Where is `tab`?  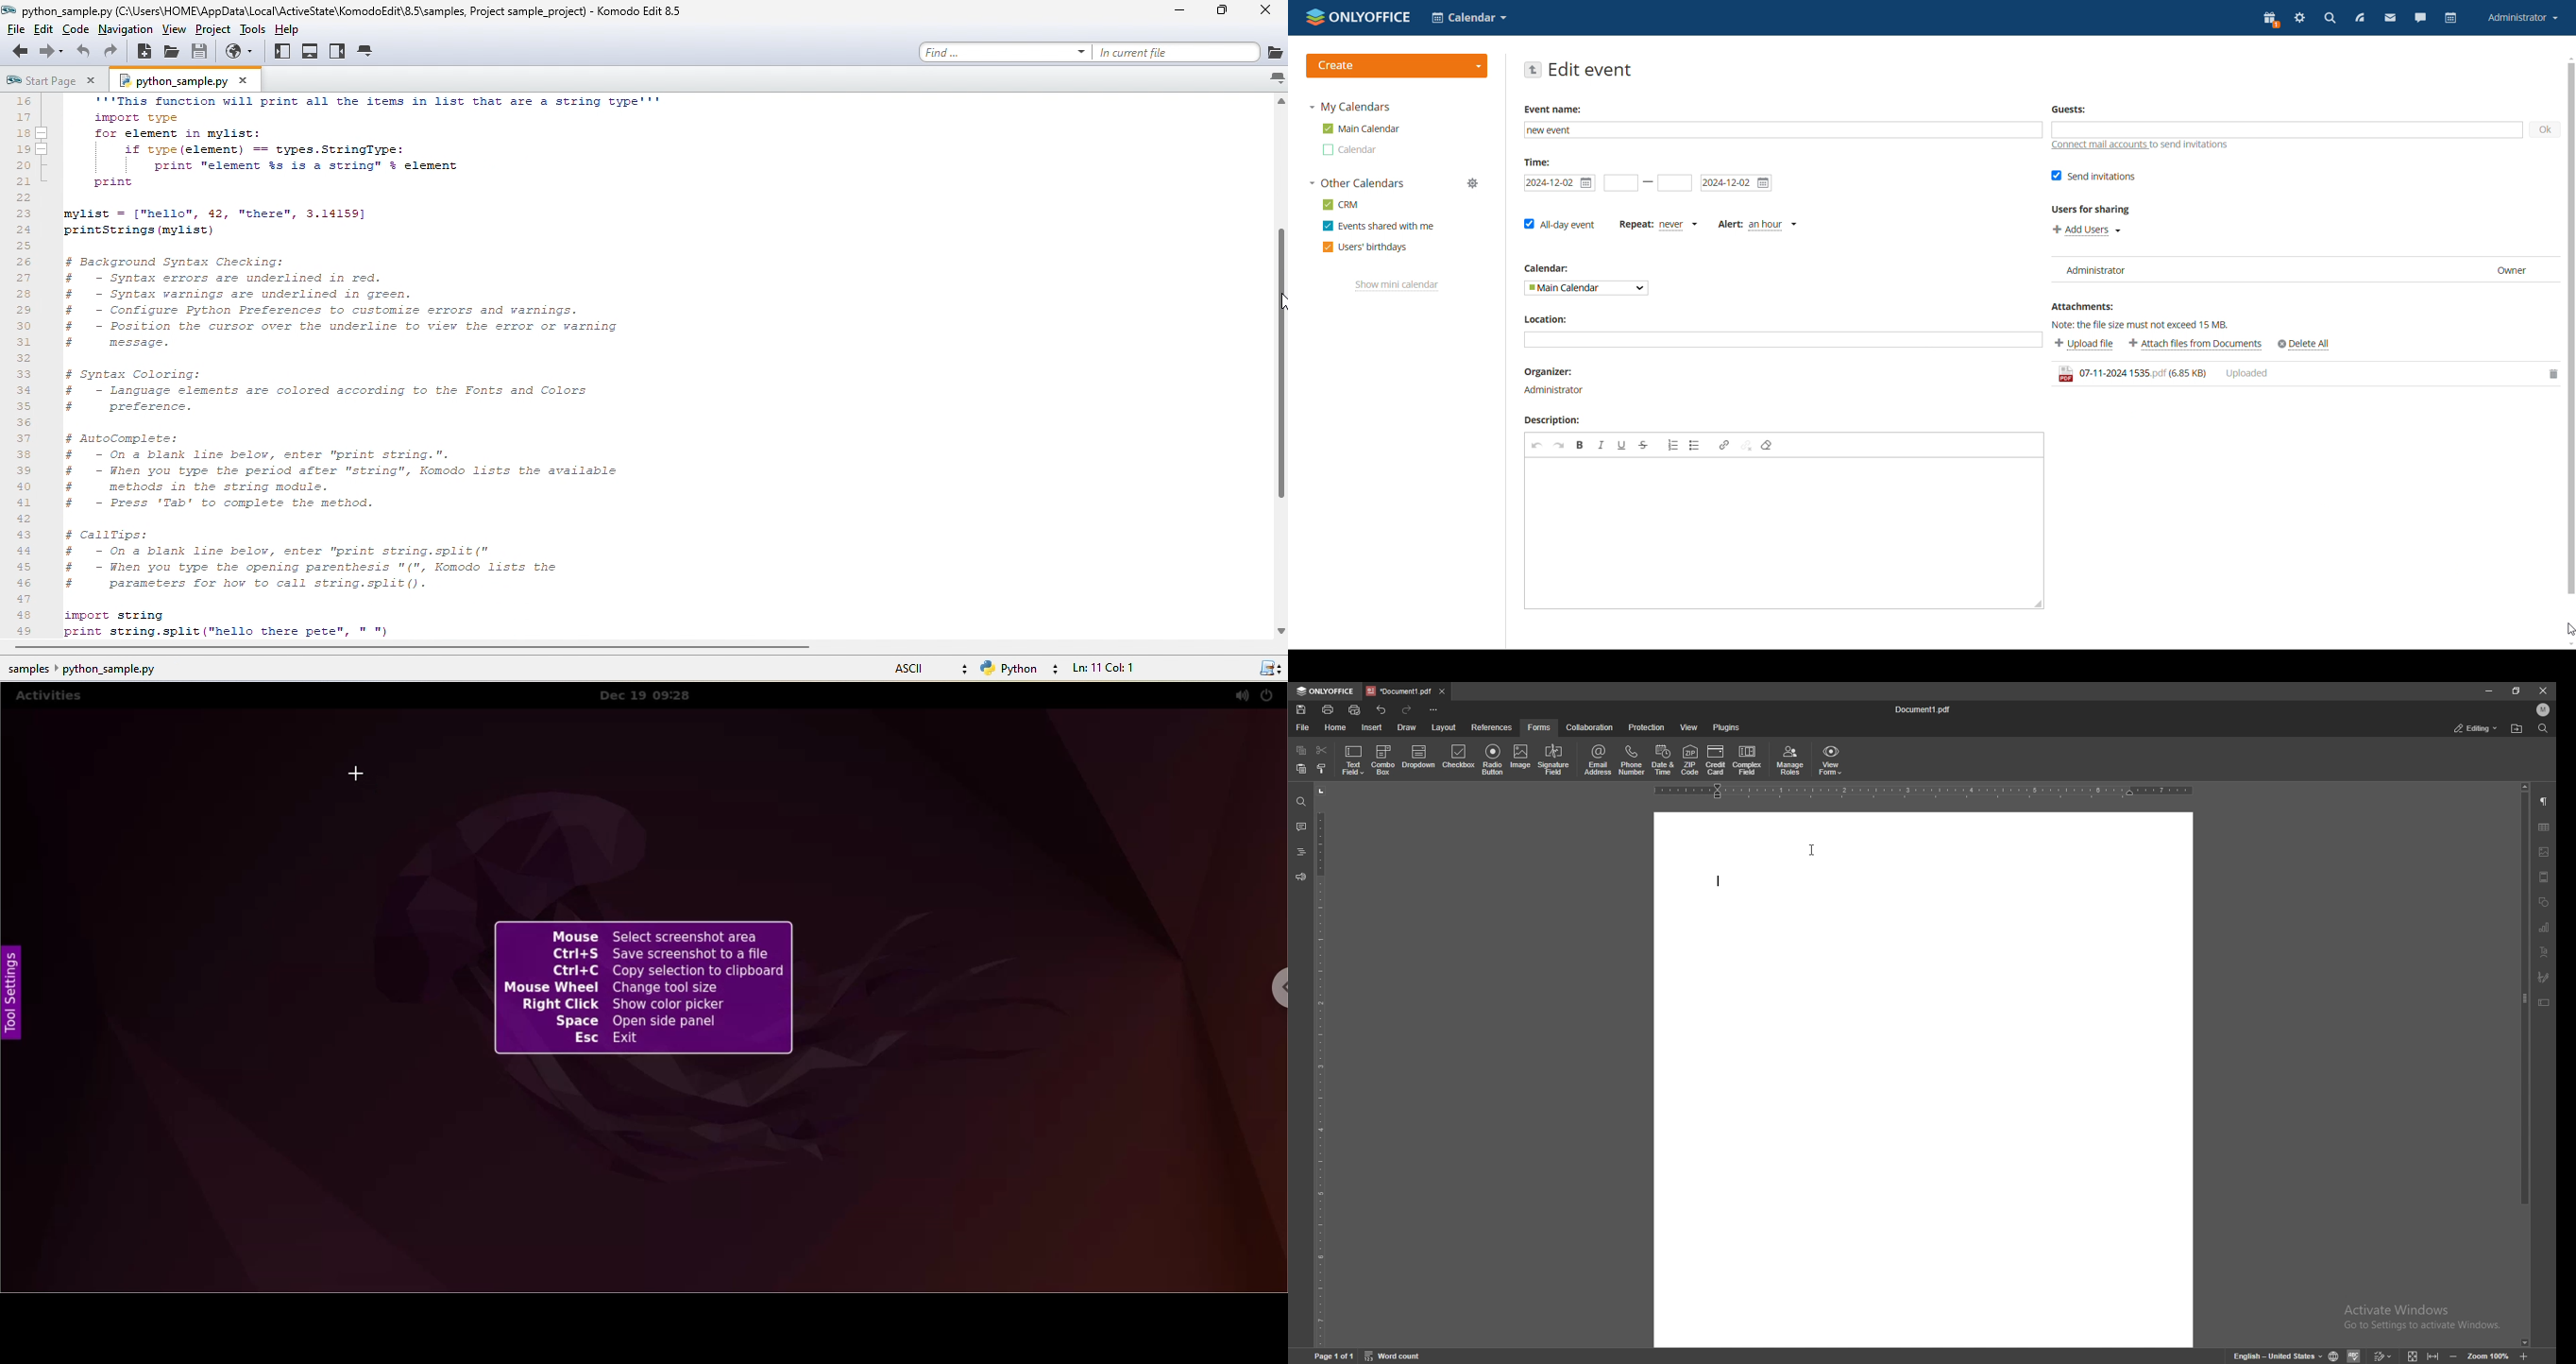
tab is located at coordinates (1399, 691).